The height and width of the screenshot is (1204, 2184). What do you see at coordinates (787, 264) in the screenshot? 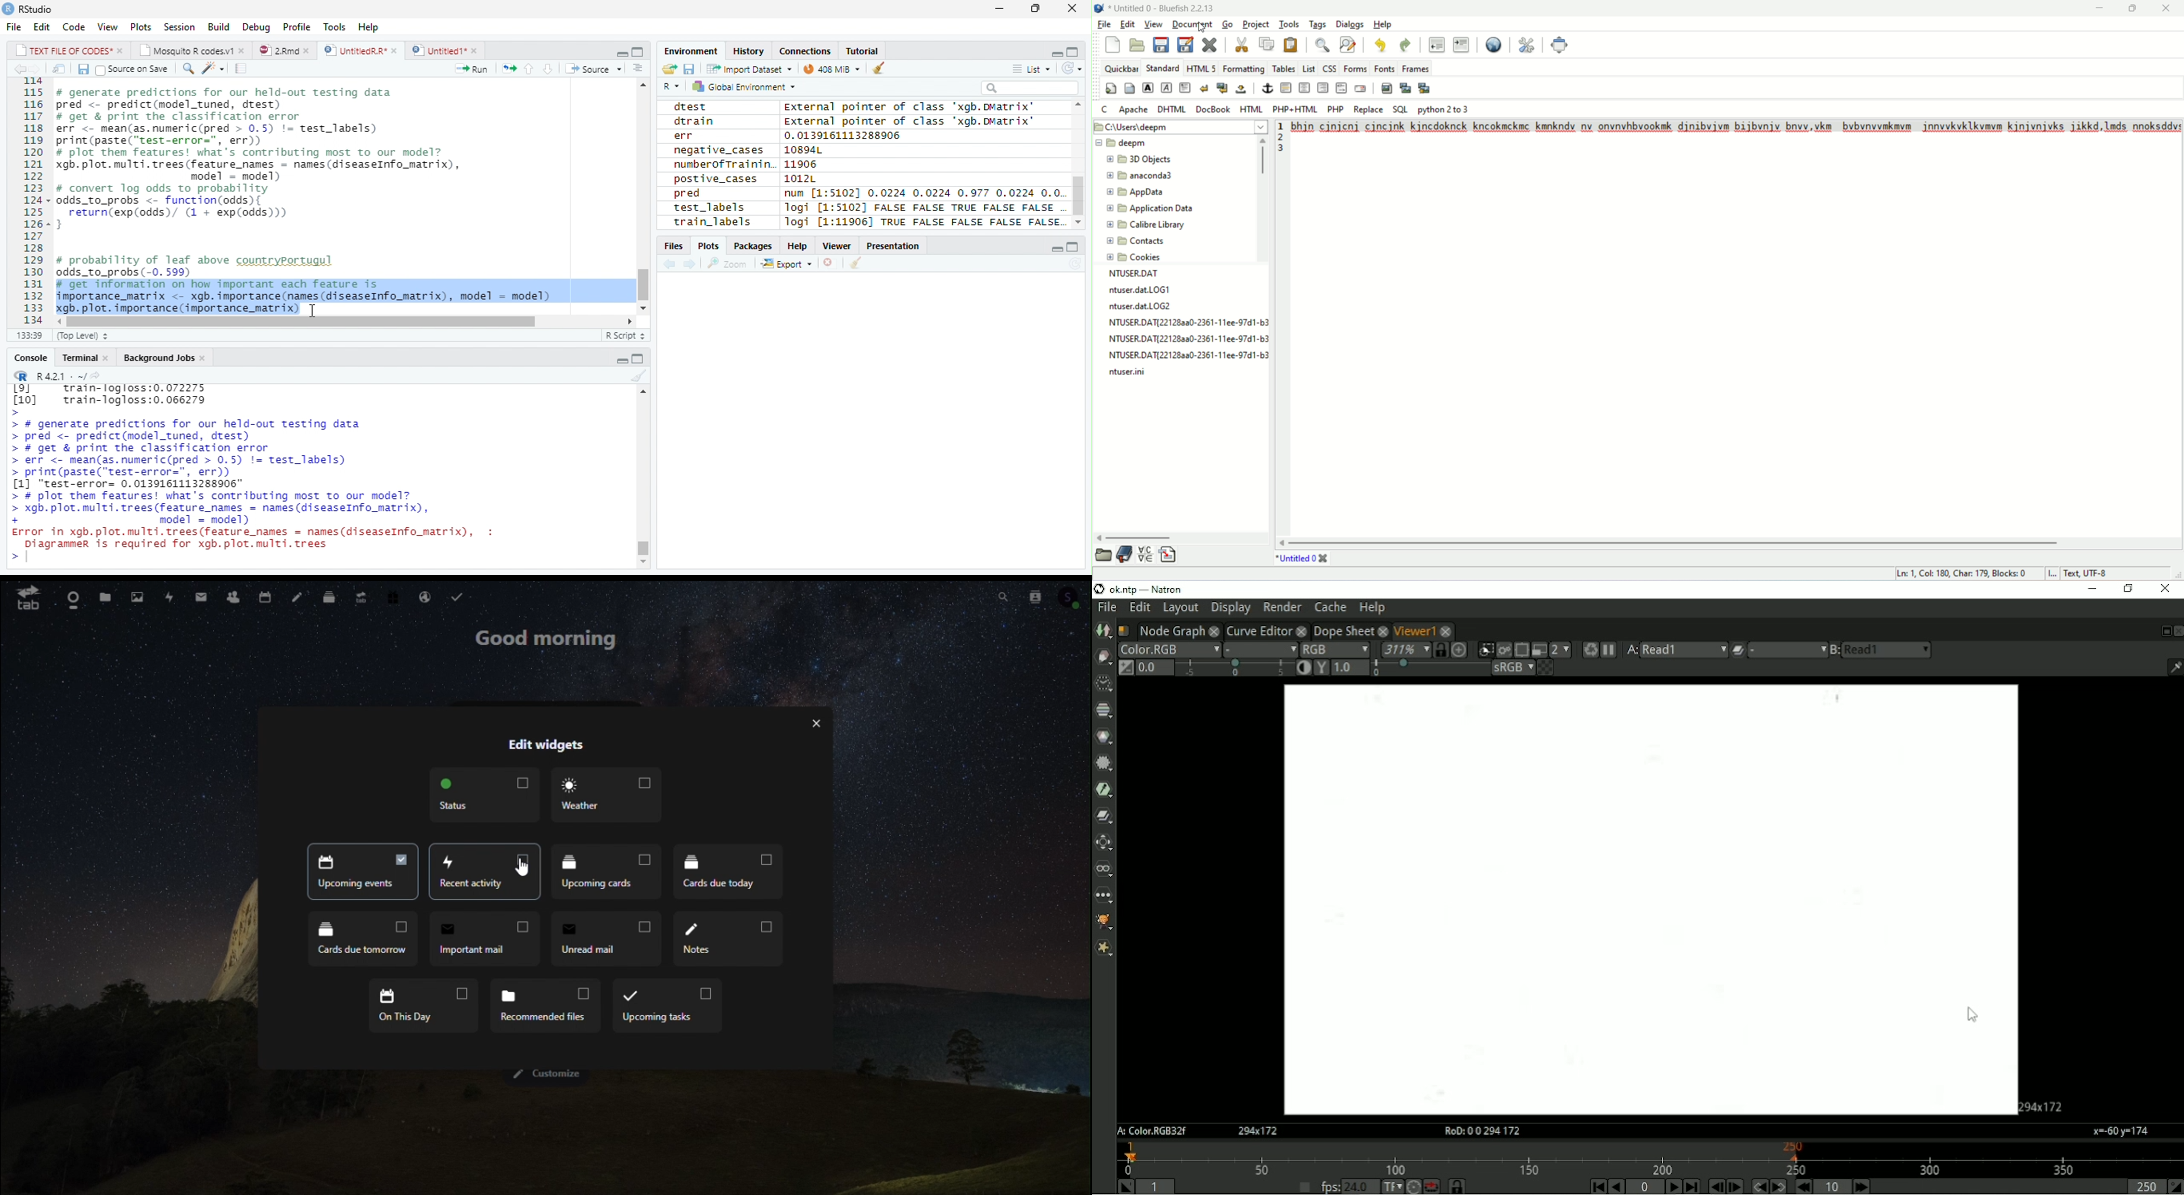
I see `Export` at bounding box center [787, 264].